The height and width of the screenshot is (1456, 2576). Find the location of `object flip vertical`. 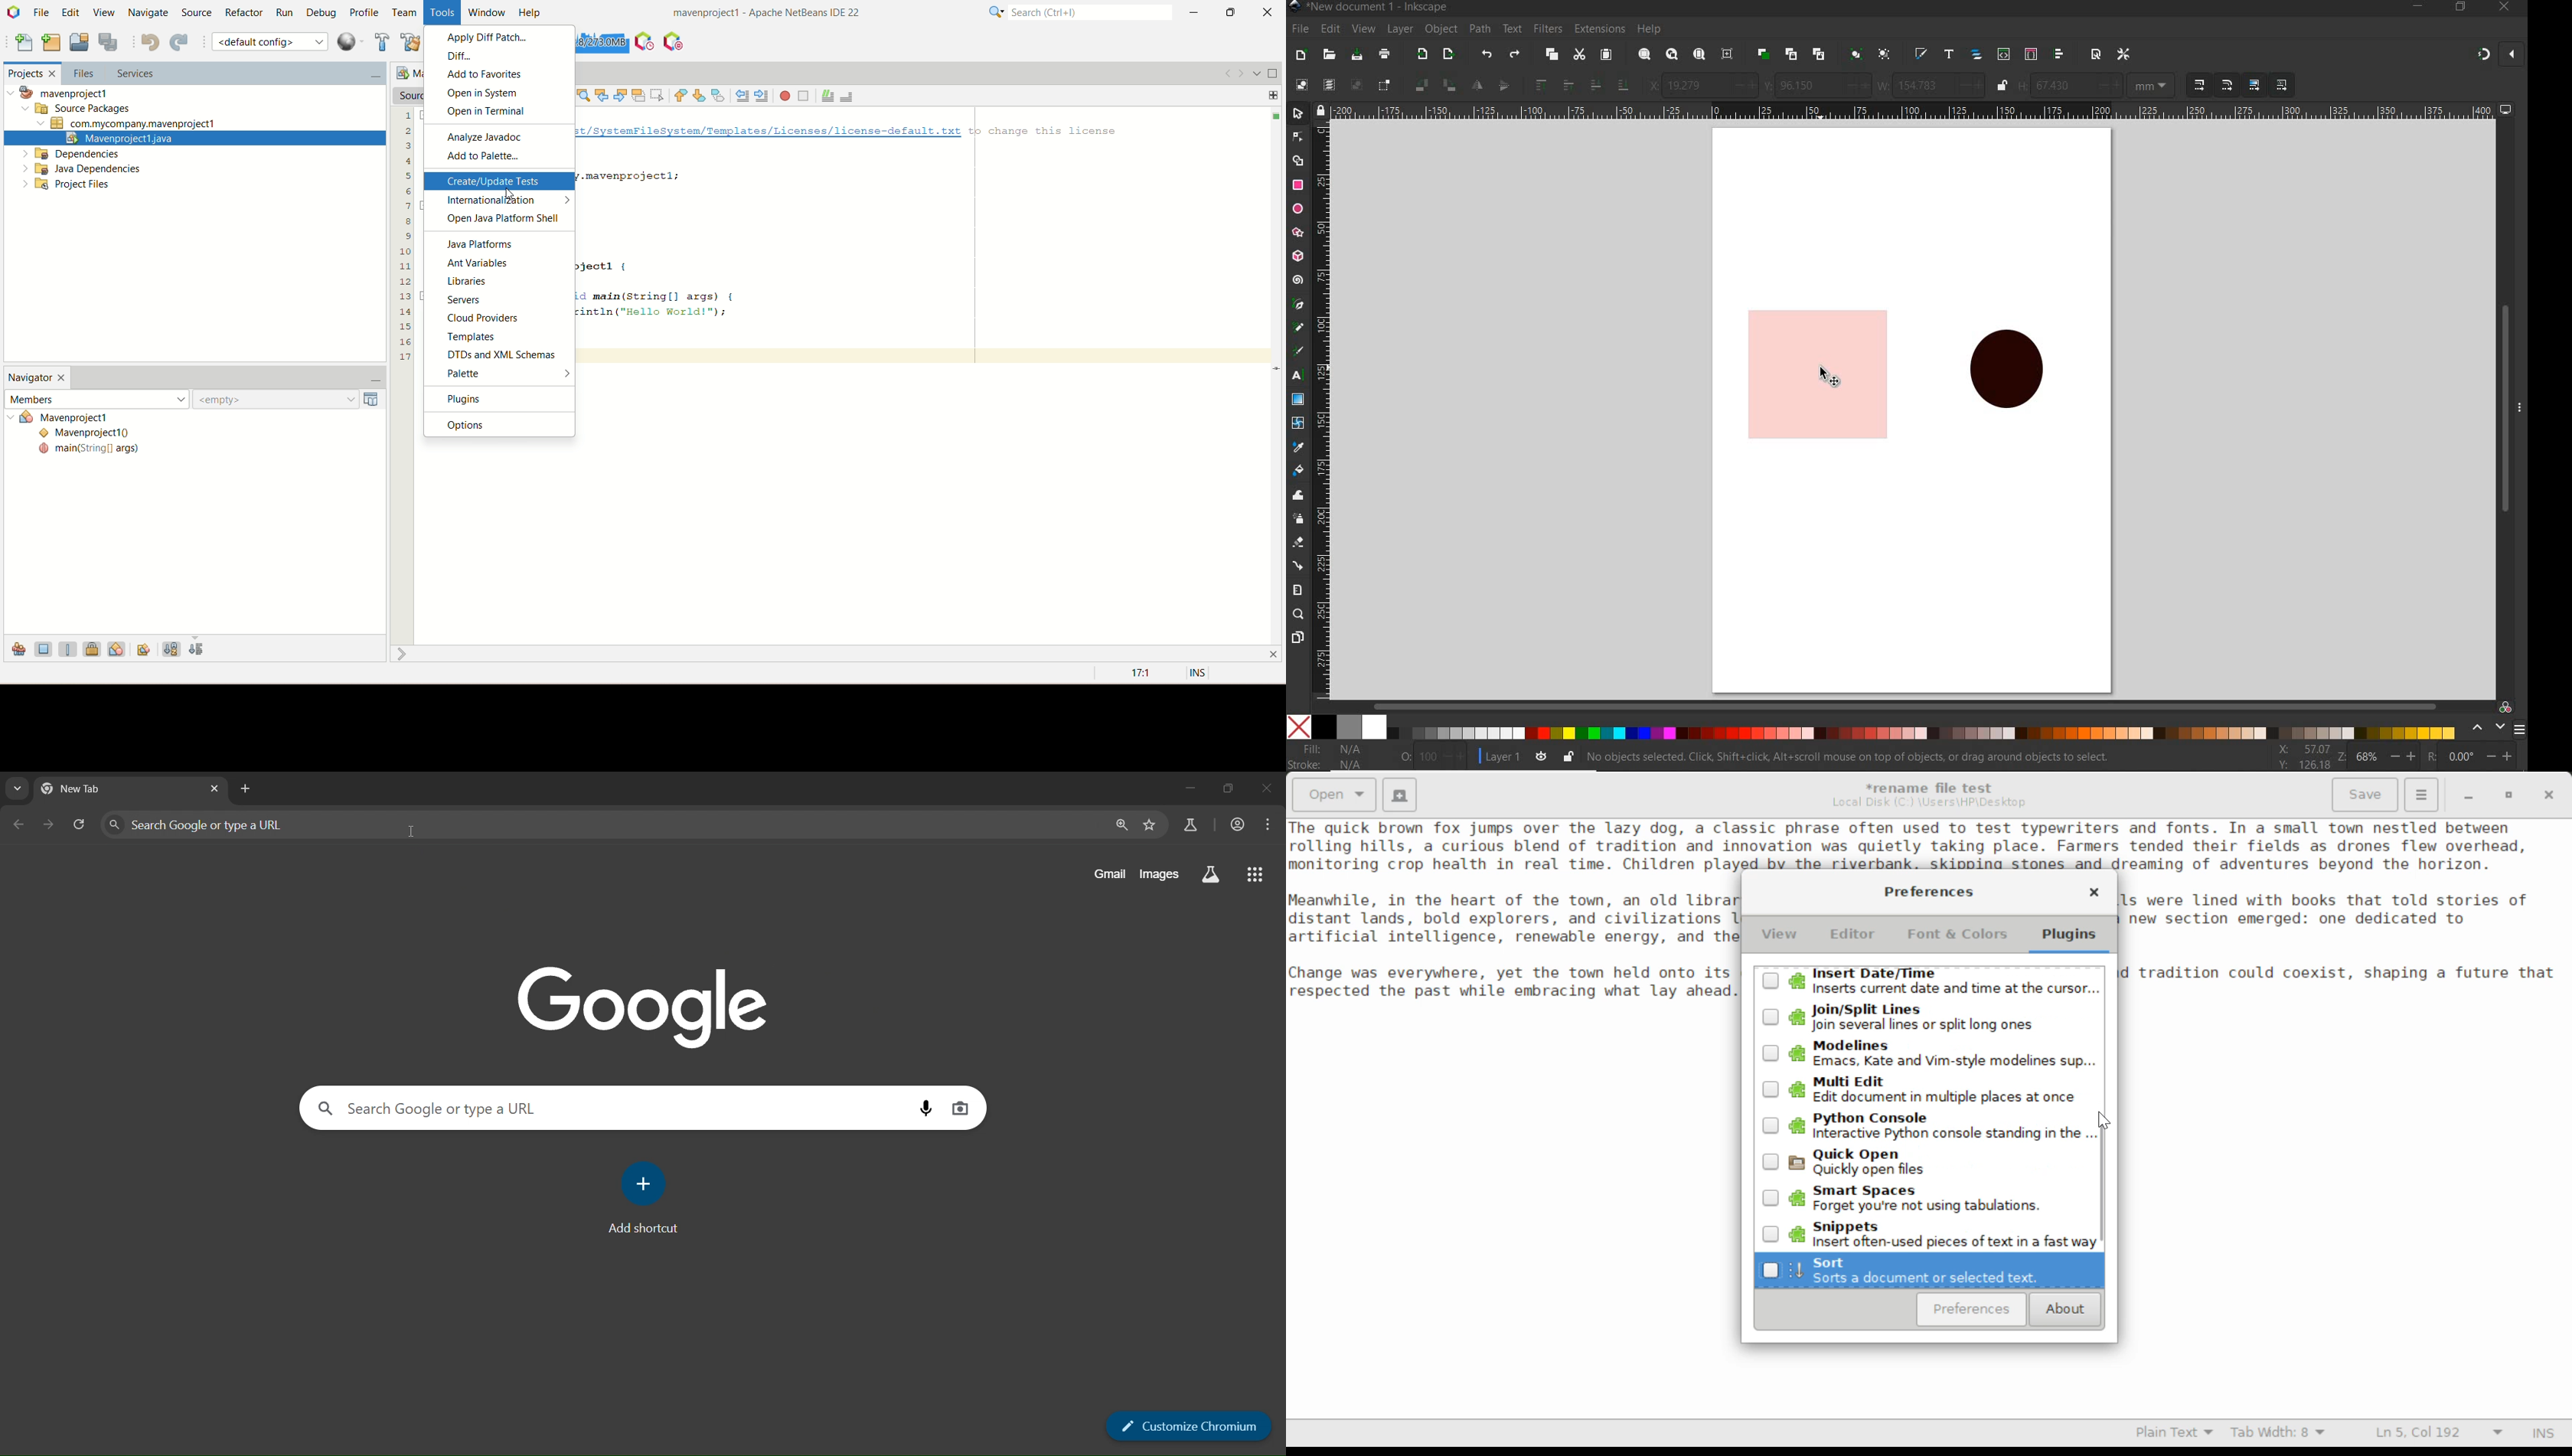

object flip vertical is located at coordinates (1503, 84).